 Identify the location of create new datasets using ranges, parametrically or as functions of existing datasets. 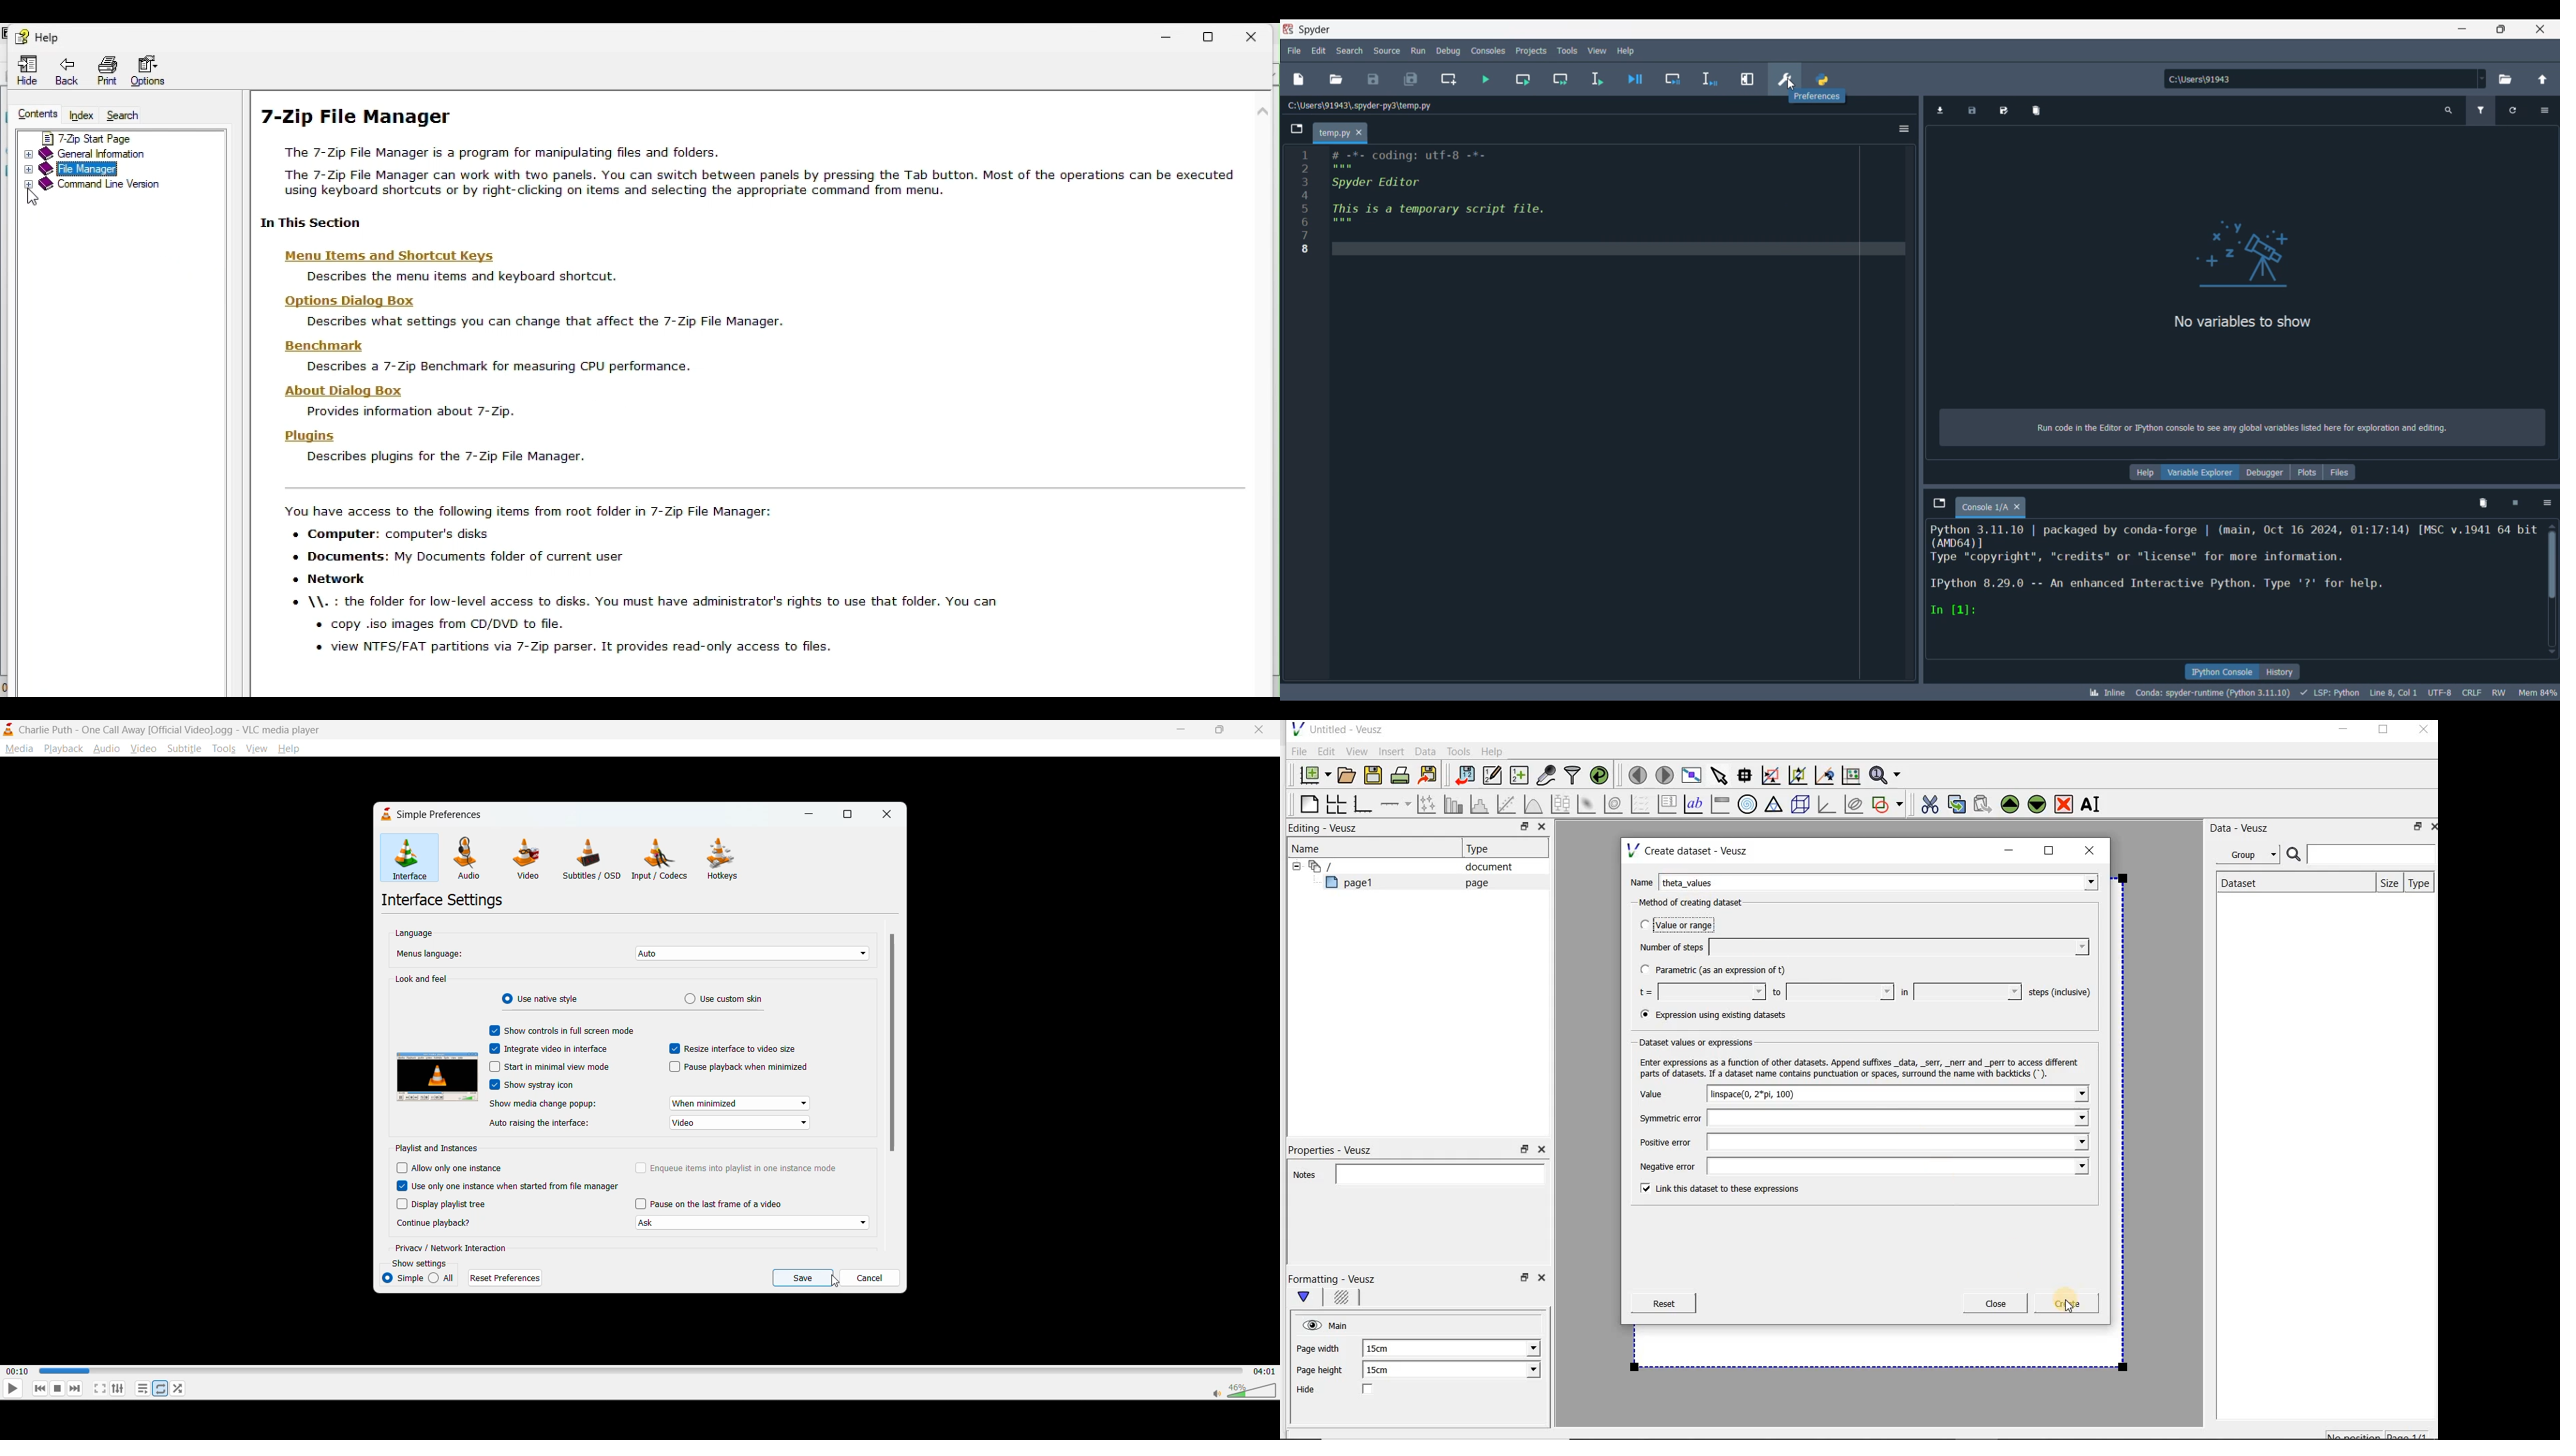
(1520, 776).